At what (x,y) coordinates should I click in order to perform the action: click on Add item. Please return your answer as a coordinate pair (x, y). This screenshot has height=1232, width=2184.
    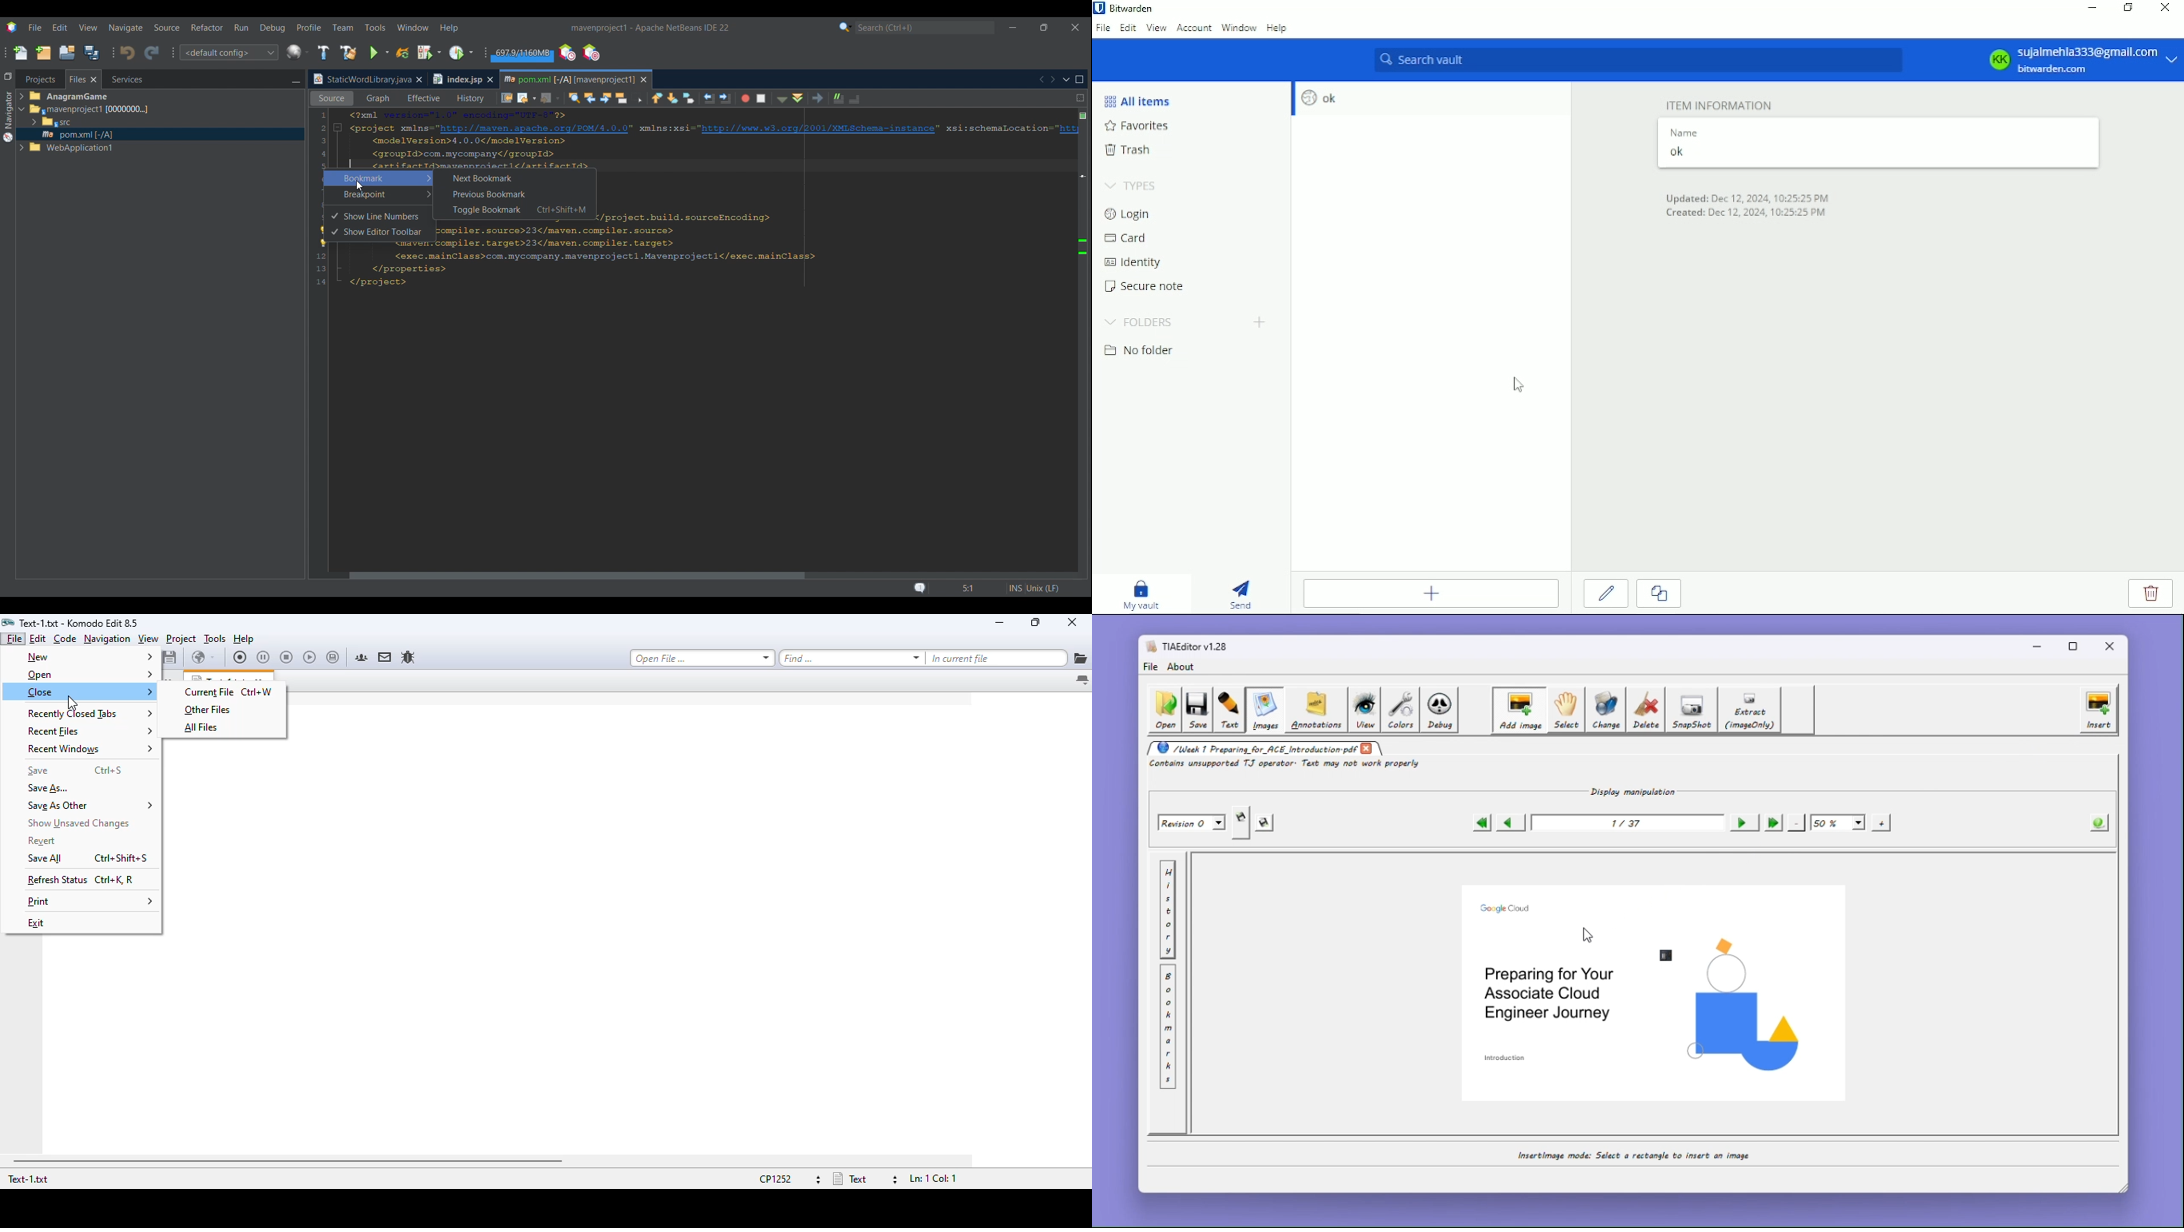
    Looking at the image, I should click on (1431, 593).